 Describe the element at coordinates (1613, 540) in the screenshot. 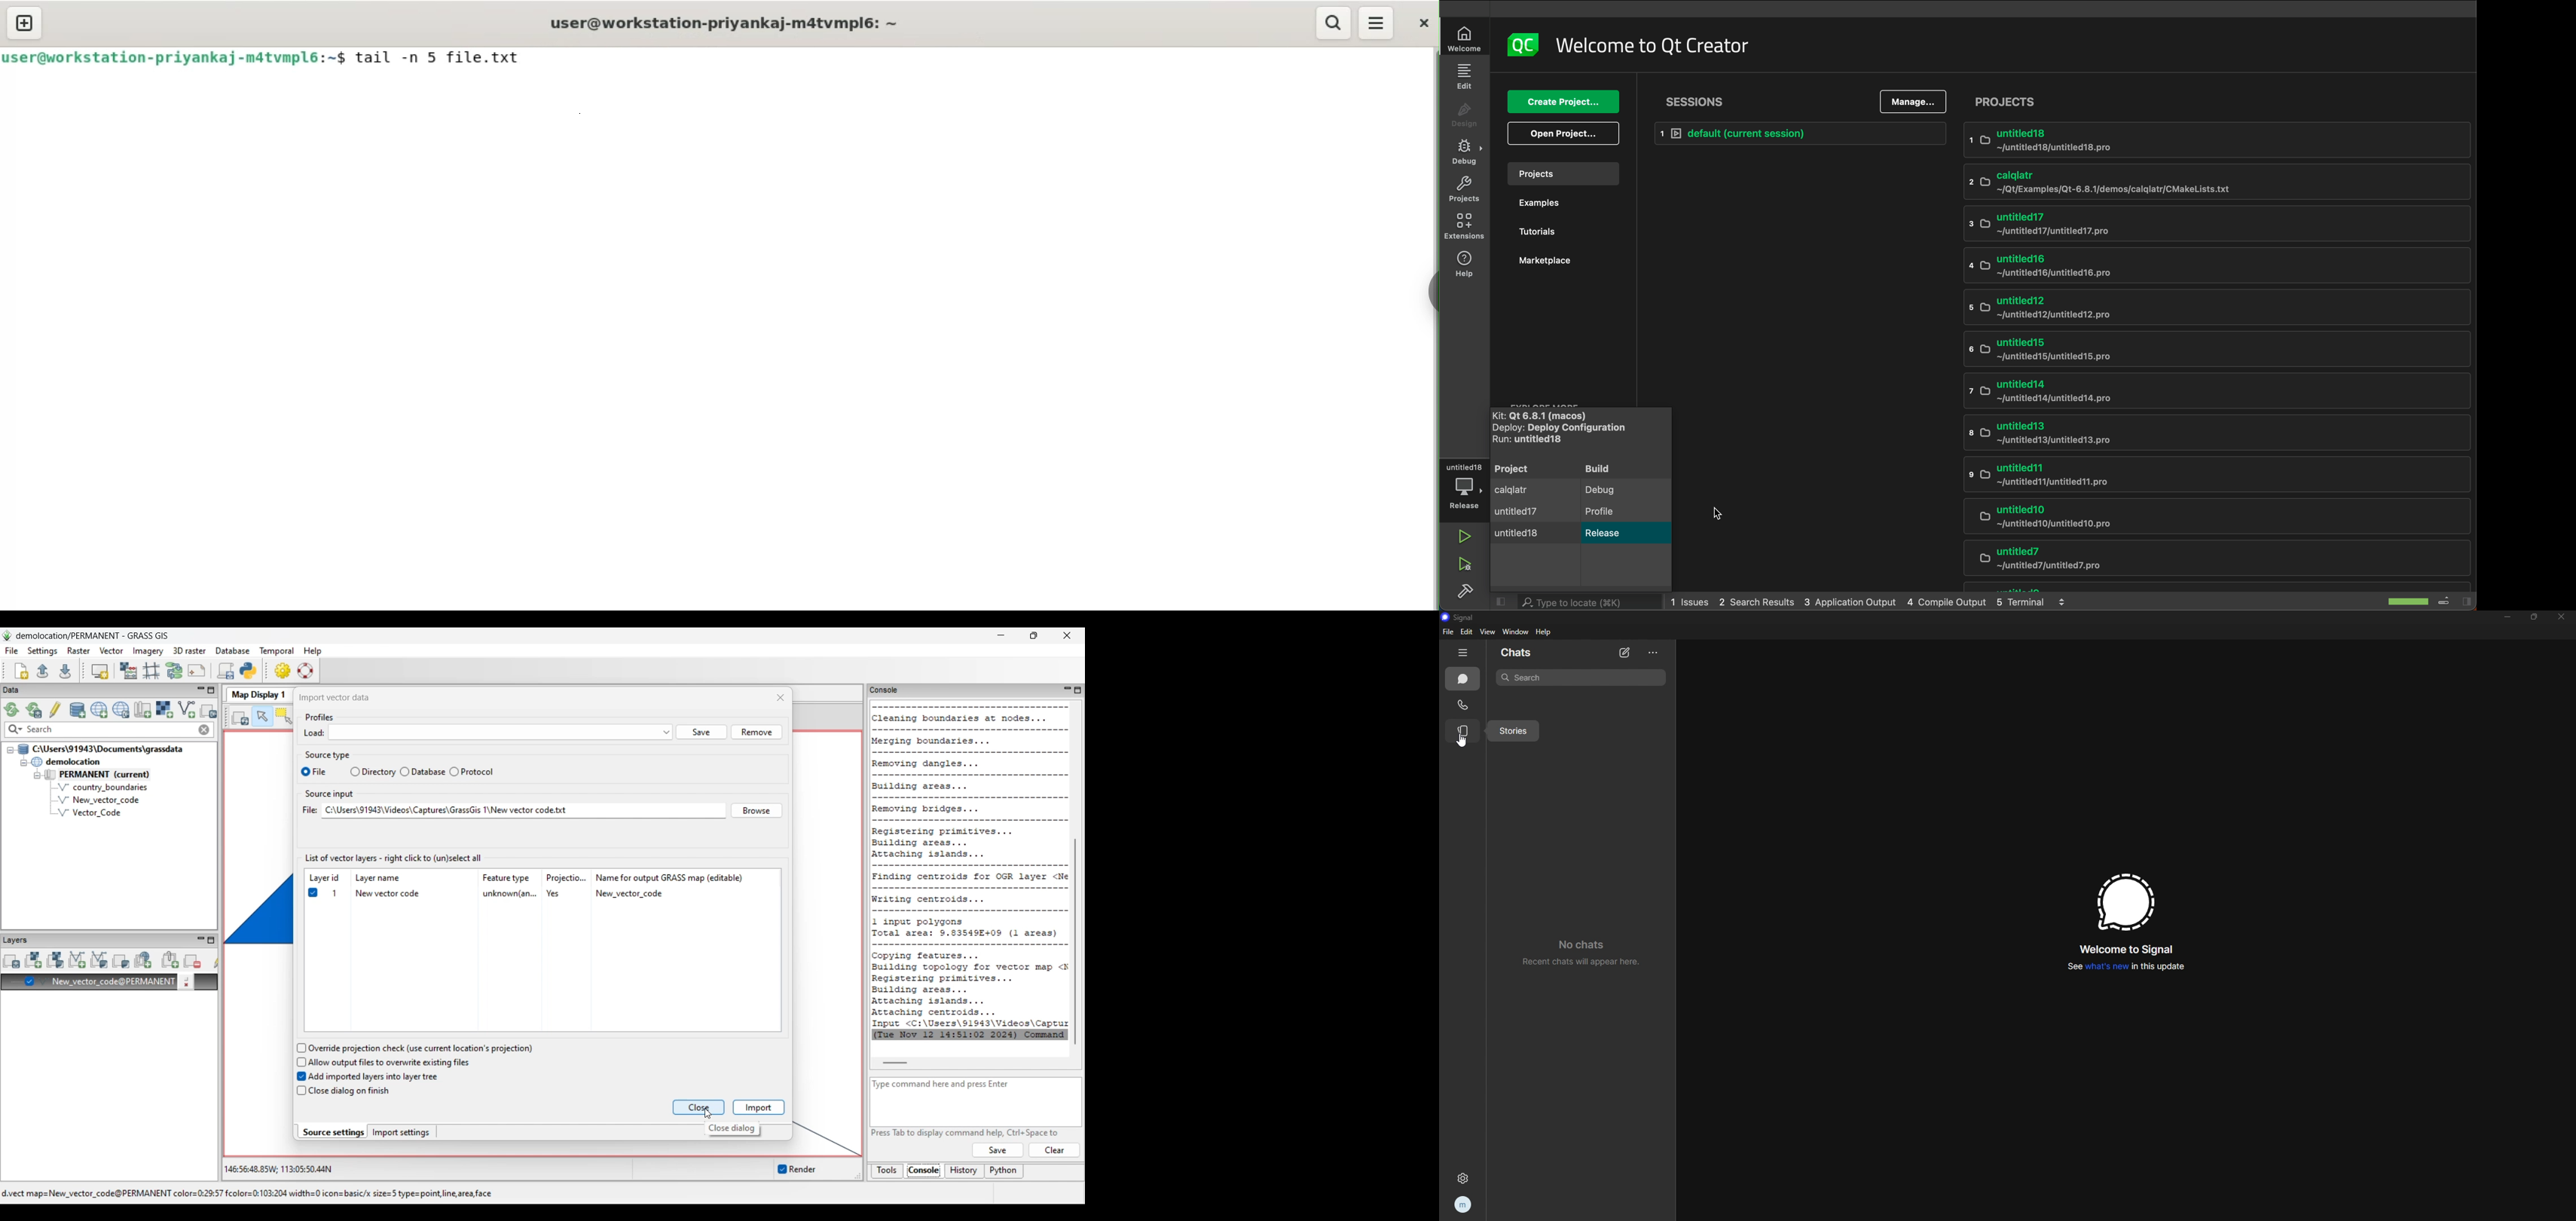

I see `Release` at that location.